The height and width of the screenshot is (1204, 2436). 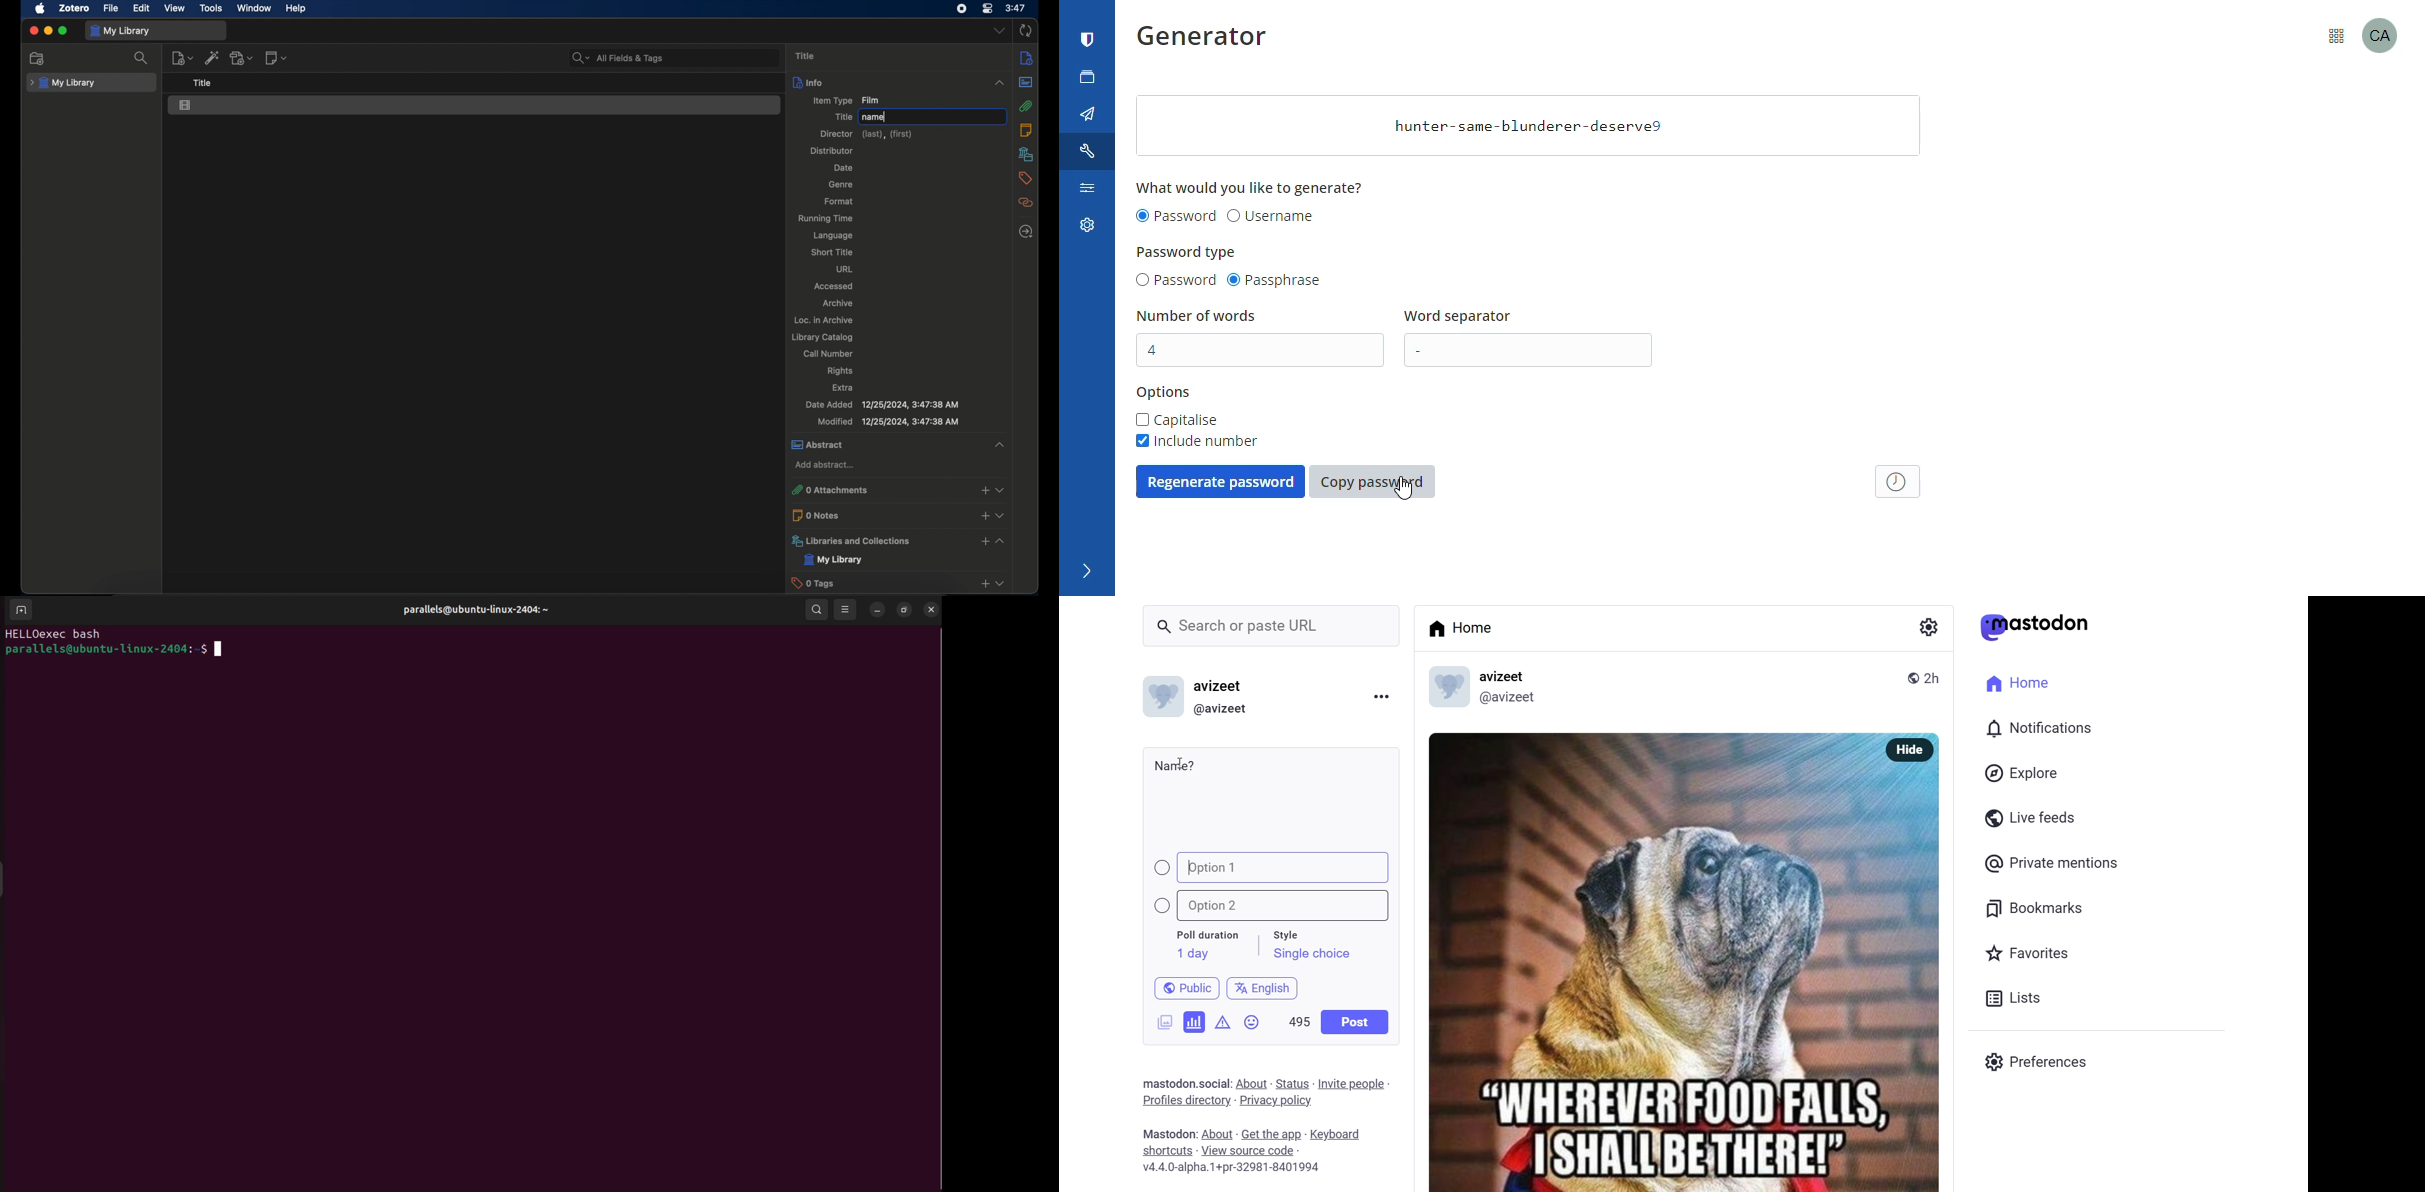 What do you see at coordinates (212, 58) in the screenshot?
I see `add item by identifier` at bounding box center [212, 58].